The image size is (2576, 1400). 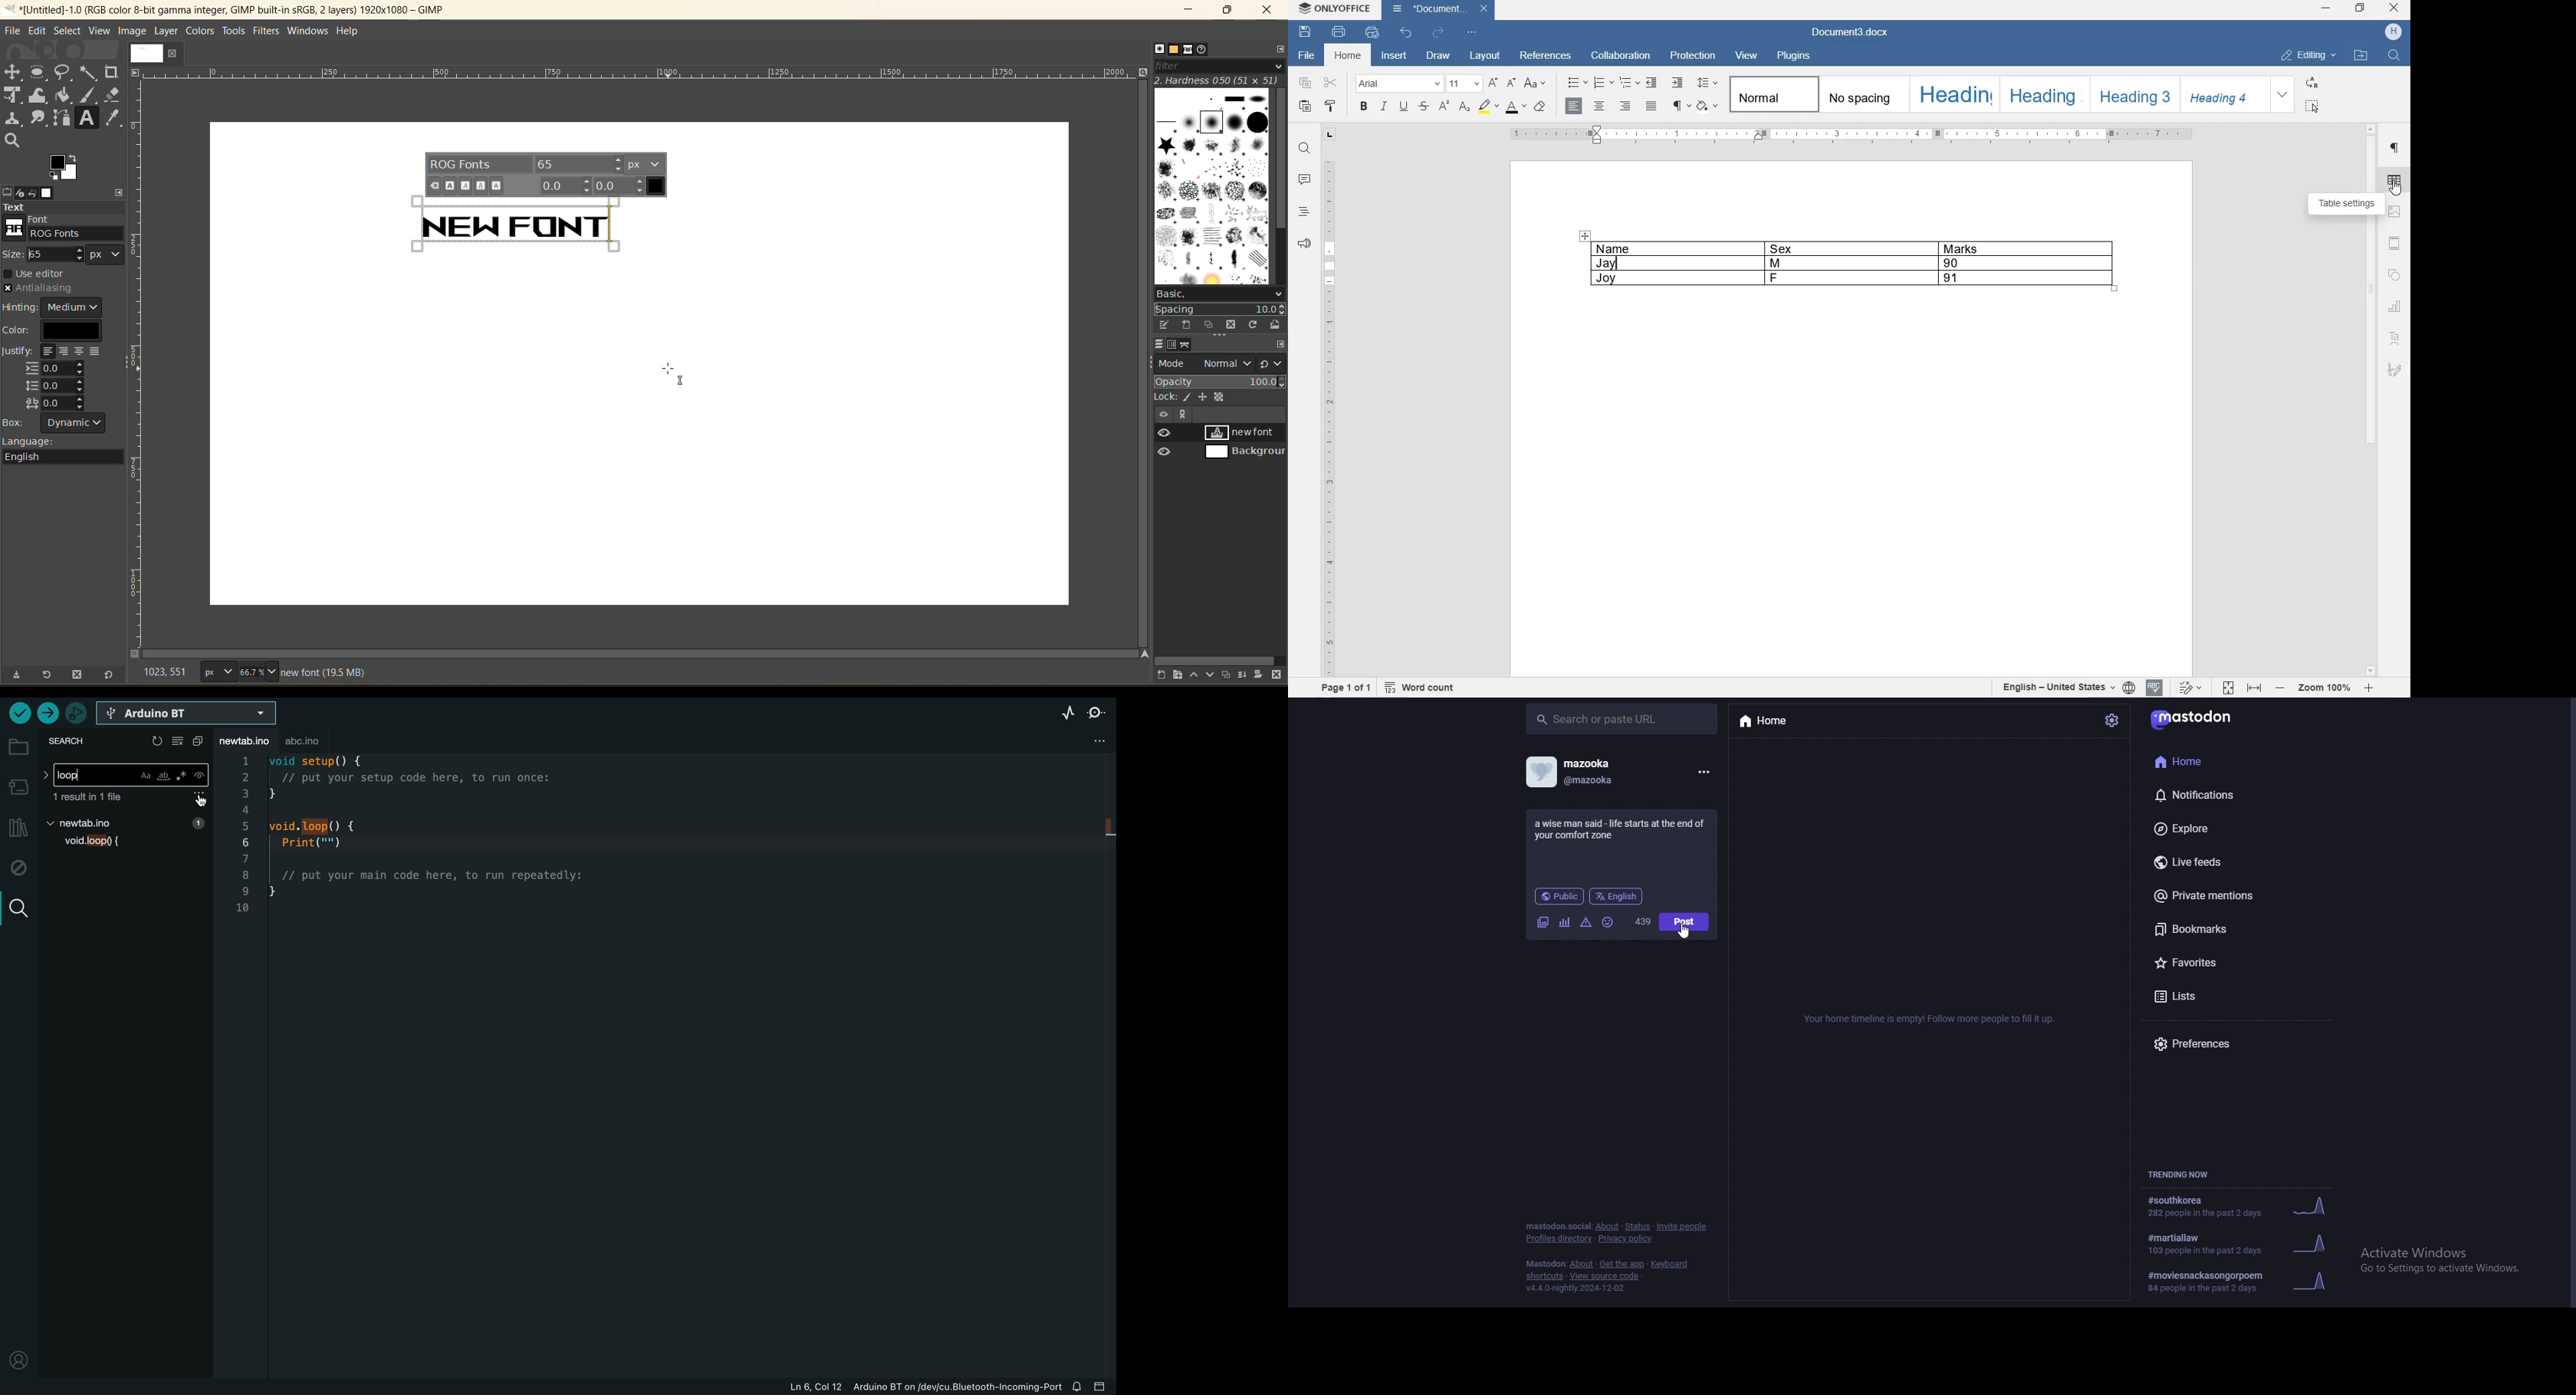 What do you see at coordinates (1952, 94) in the screenshot?
I see `HEADING 1` at bounding box center [1952, 94].